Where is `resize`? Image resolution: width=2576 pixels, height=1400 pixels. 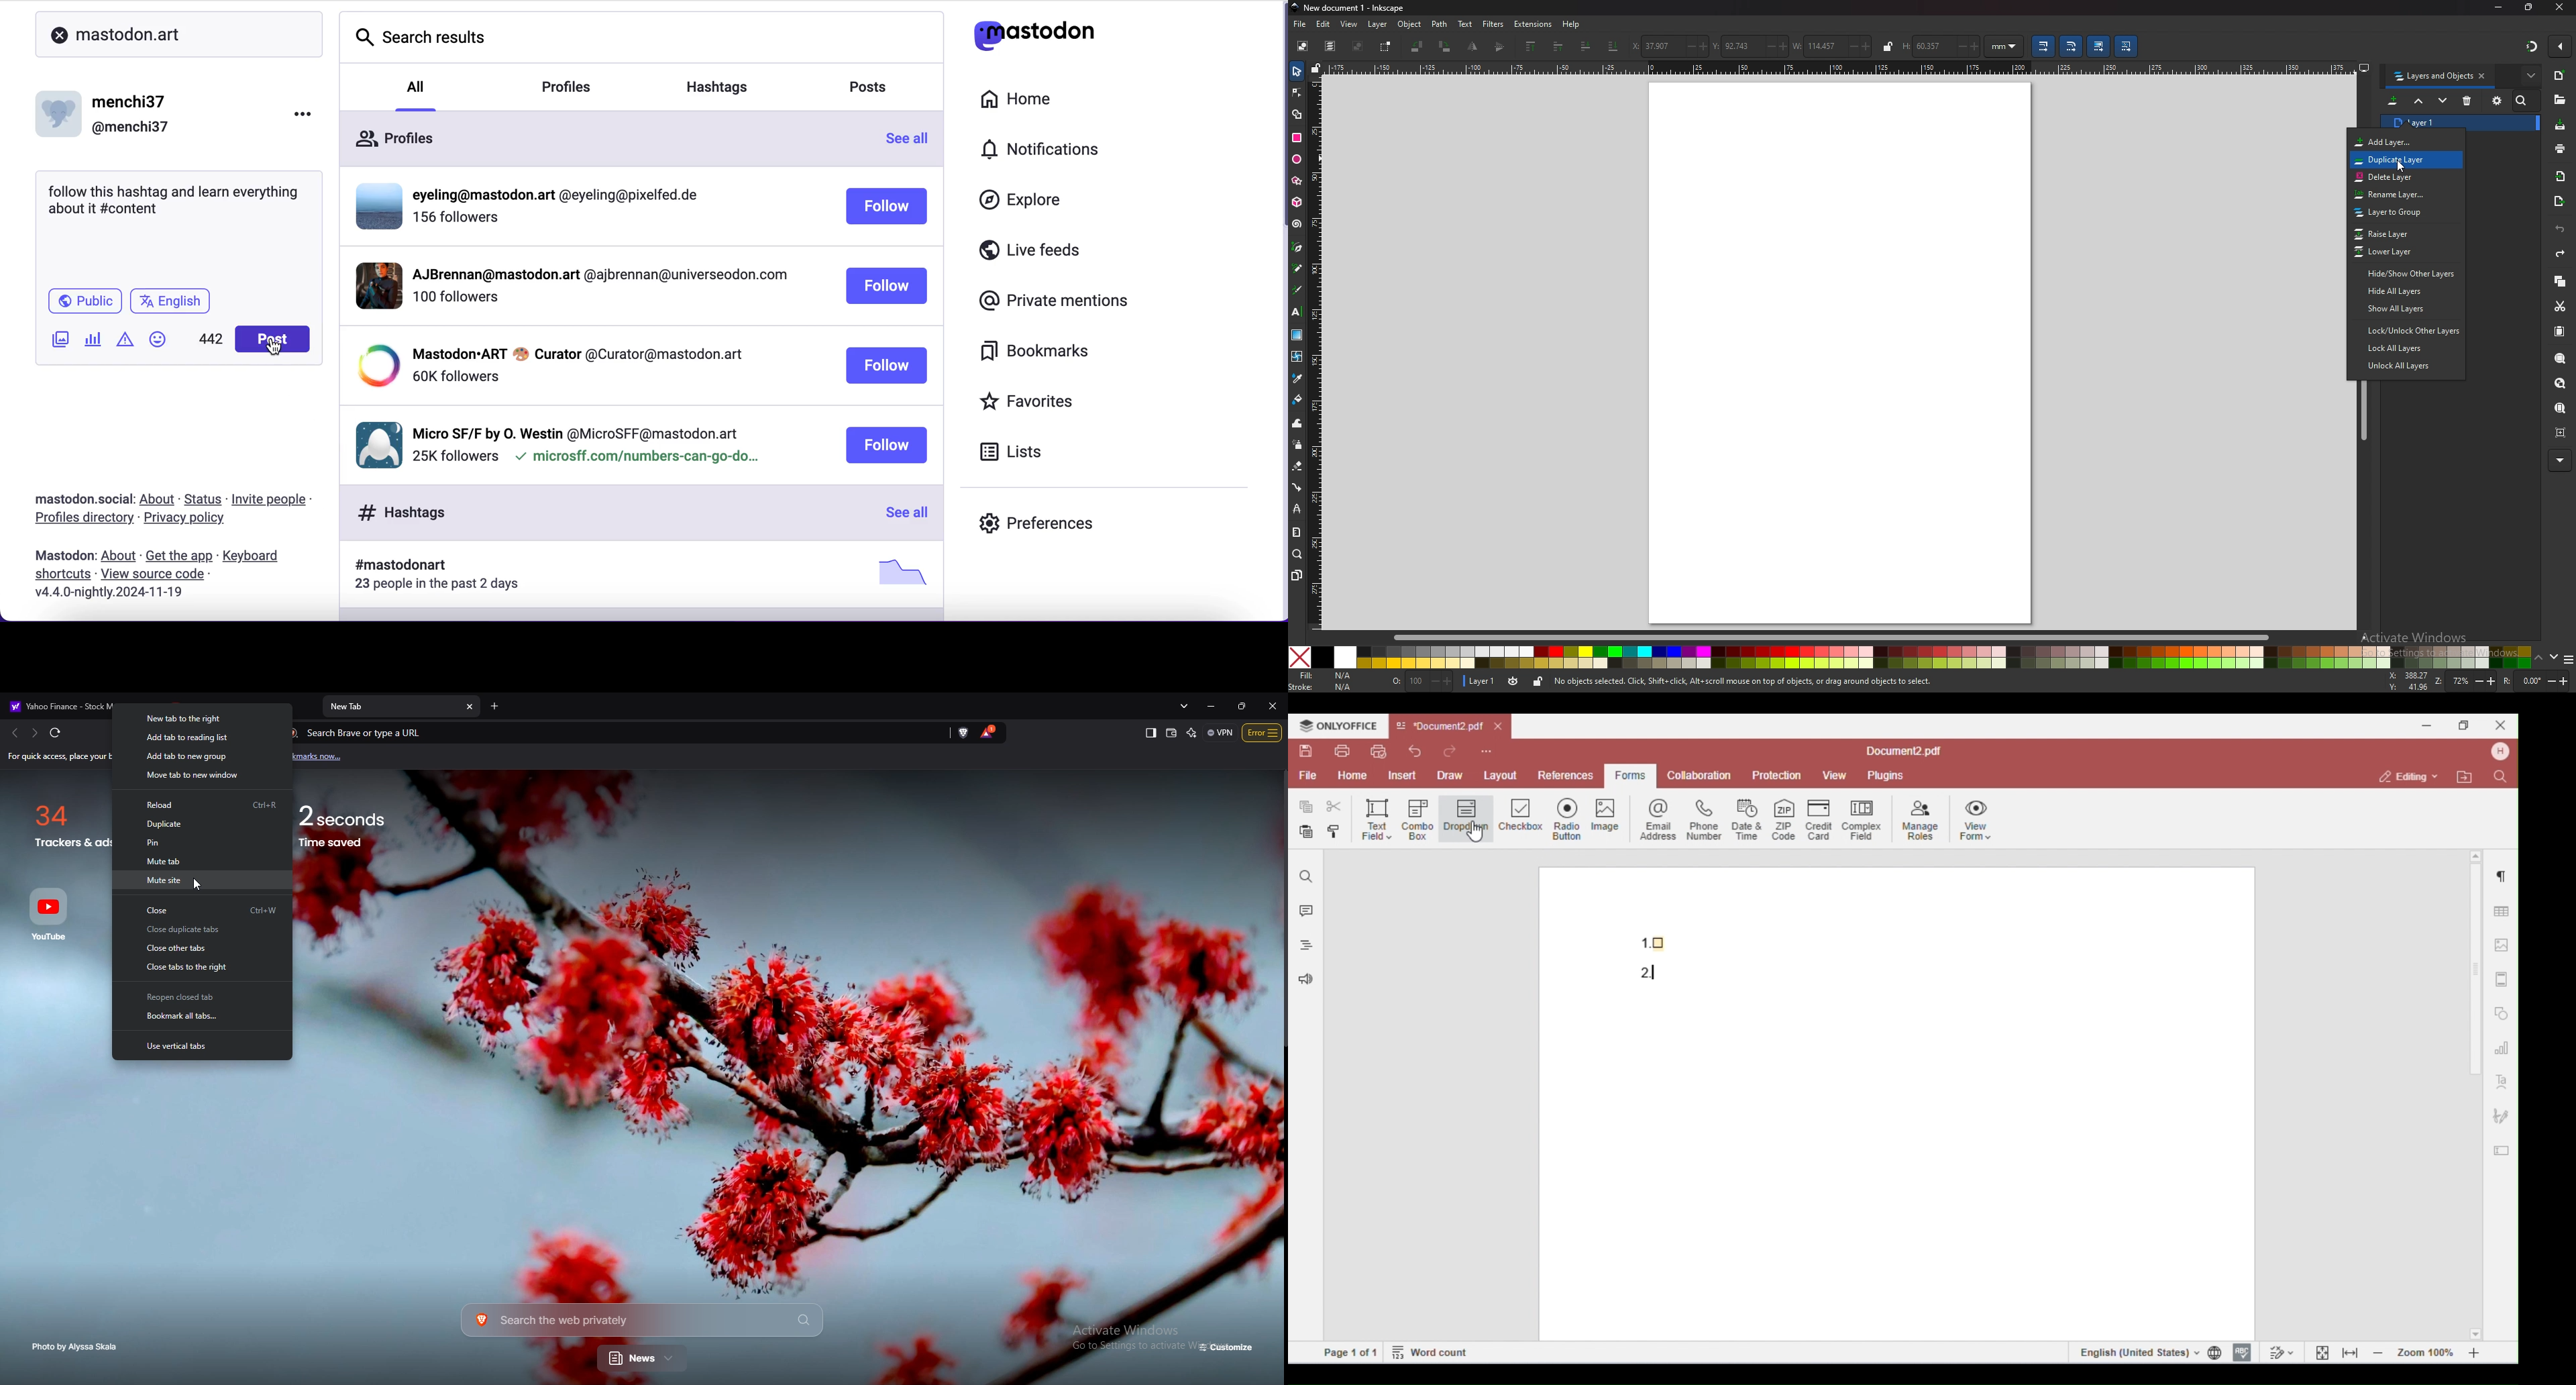
resize is located at coordinates (2529, 7).